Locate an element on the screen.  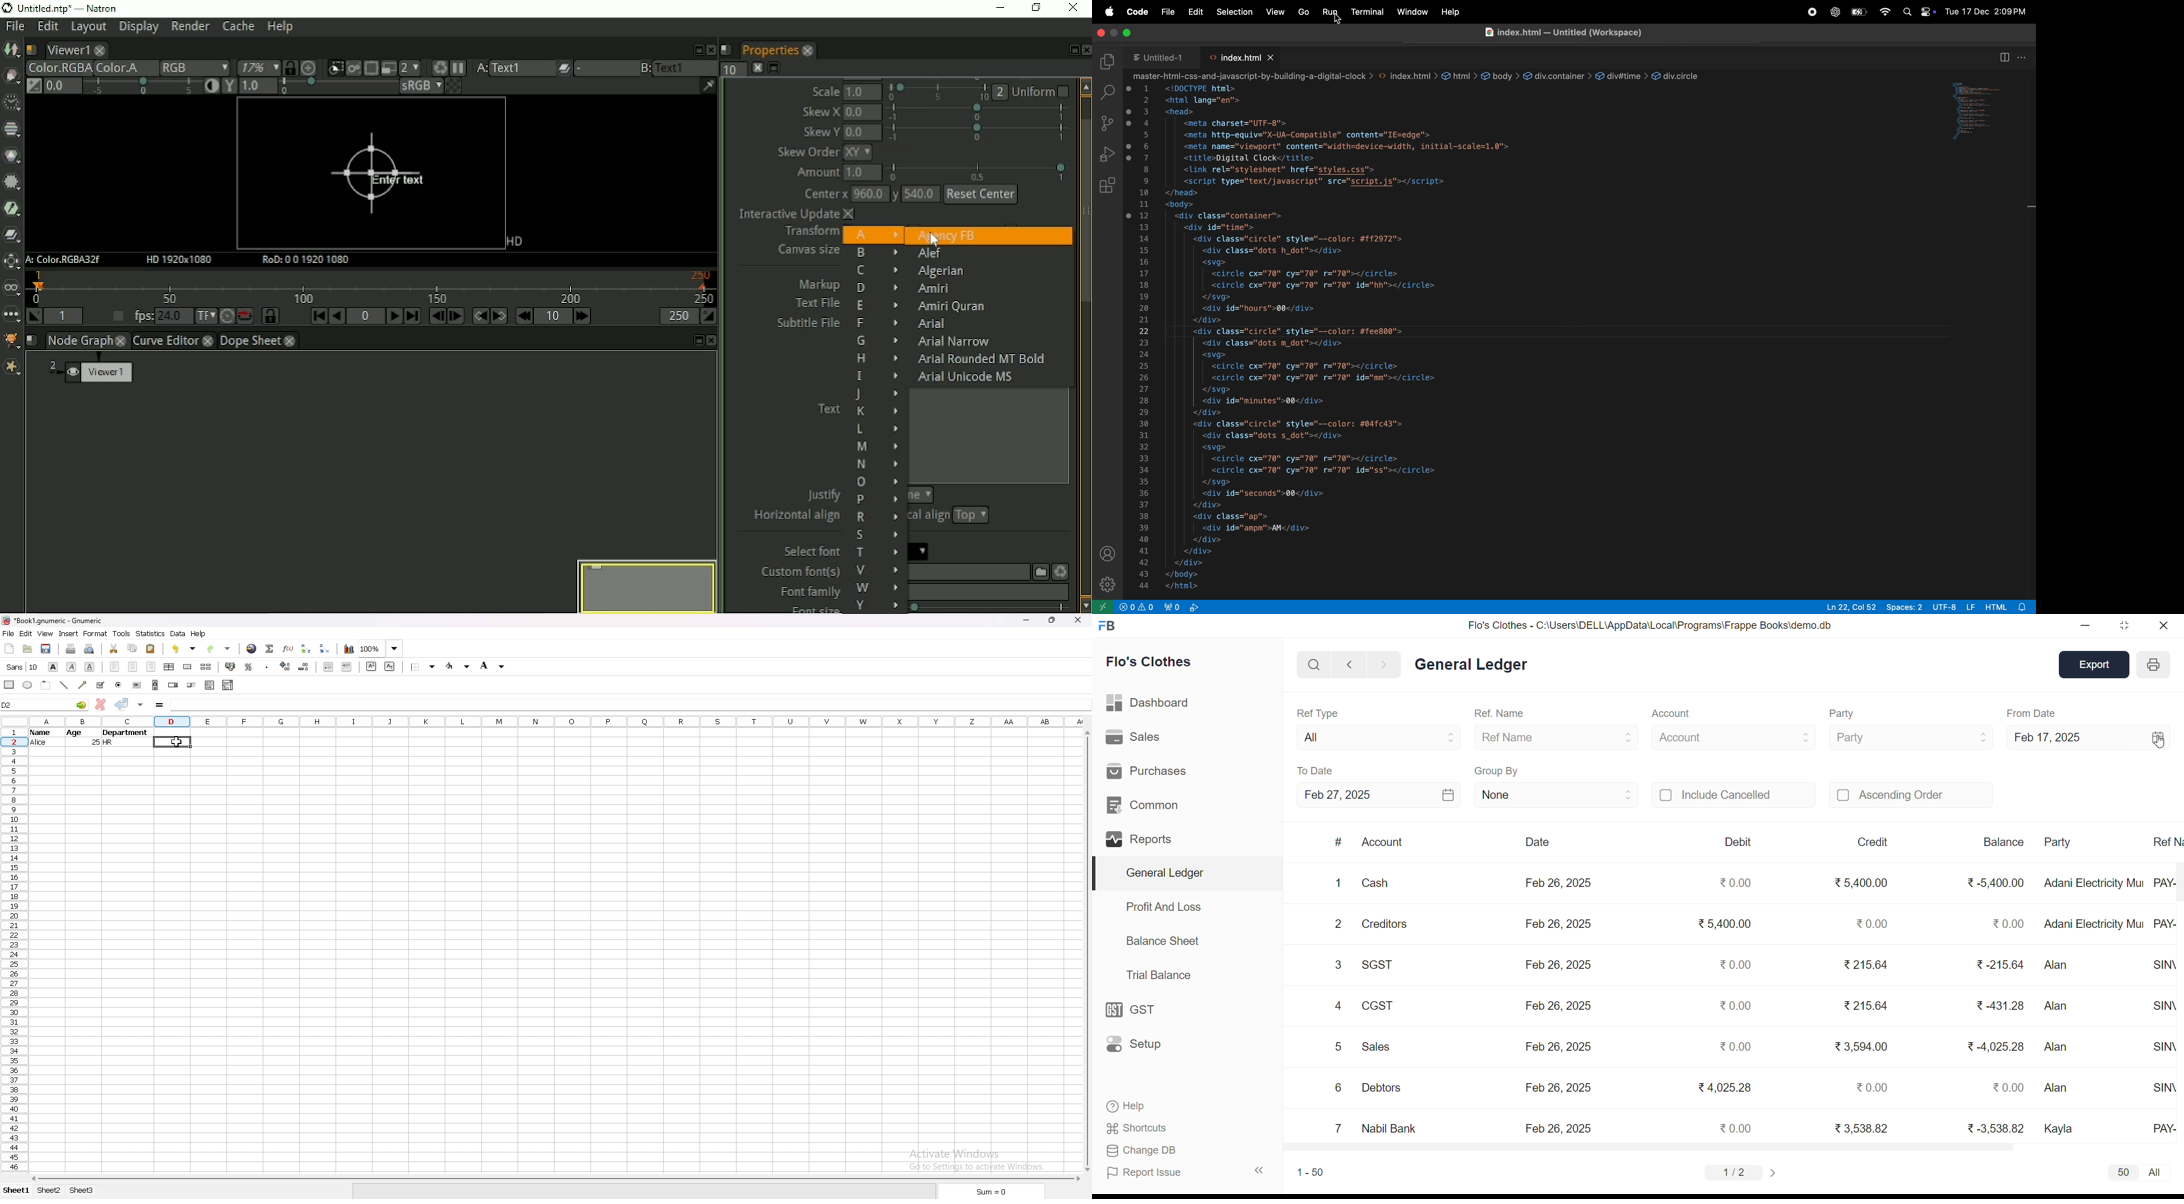
GST is located at coordinates (1136, 1007).